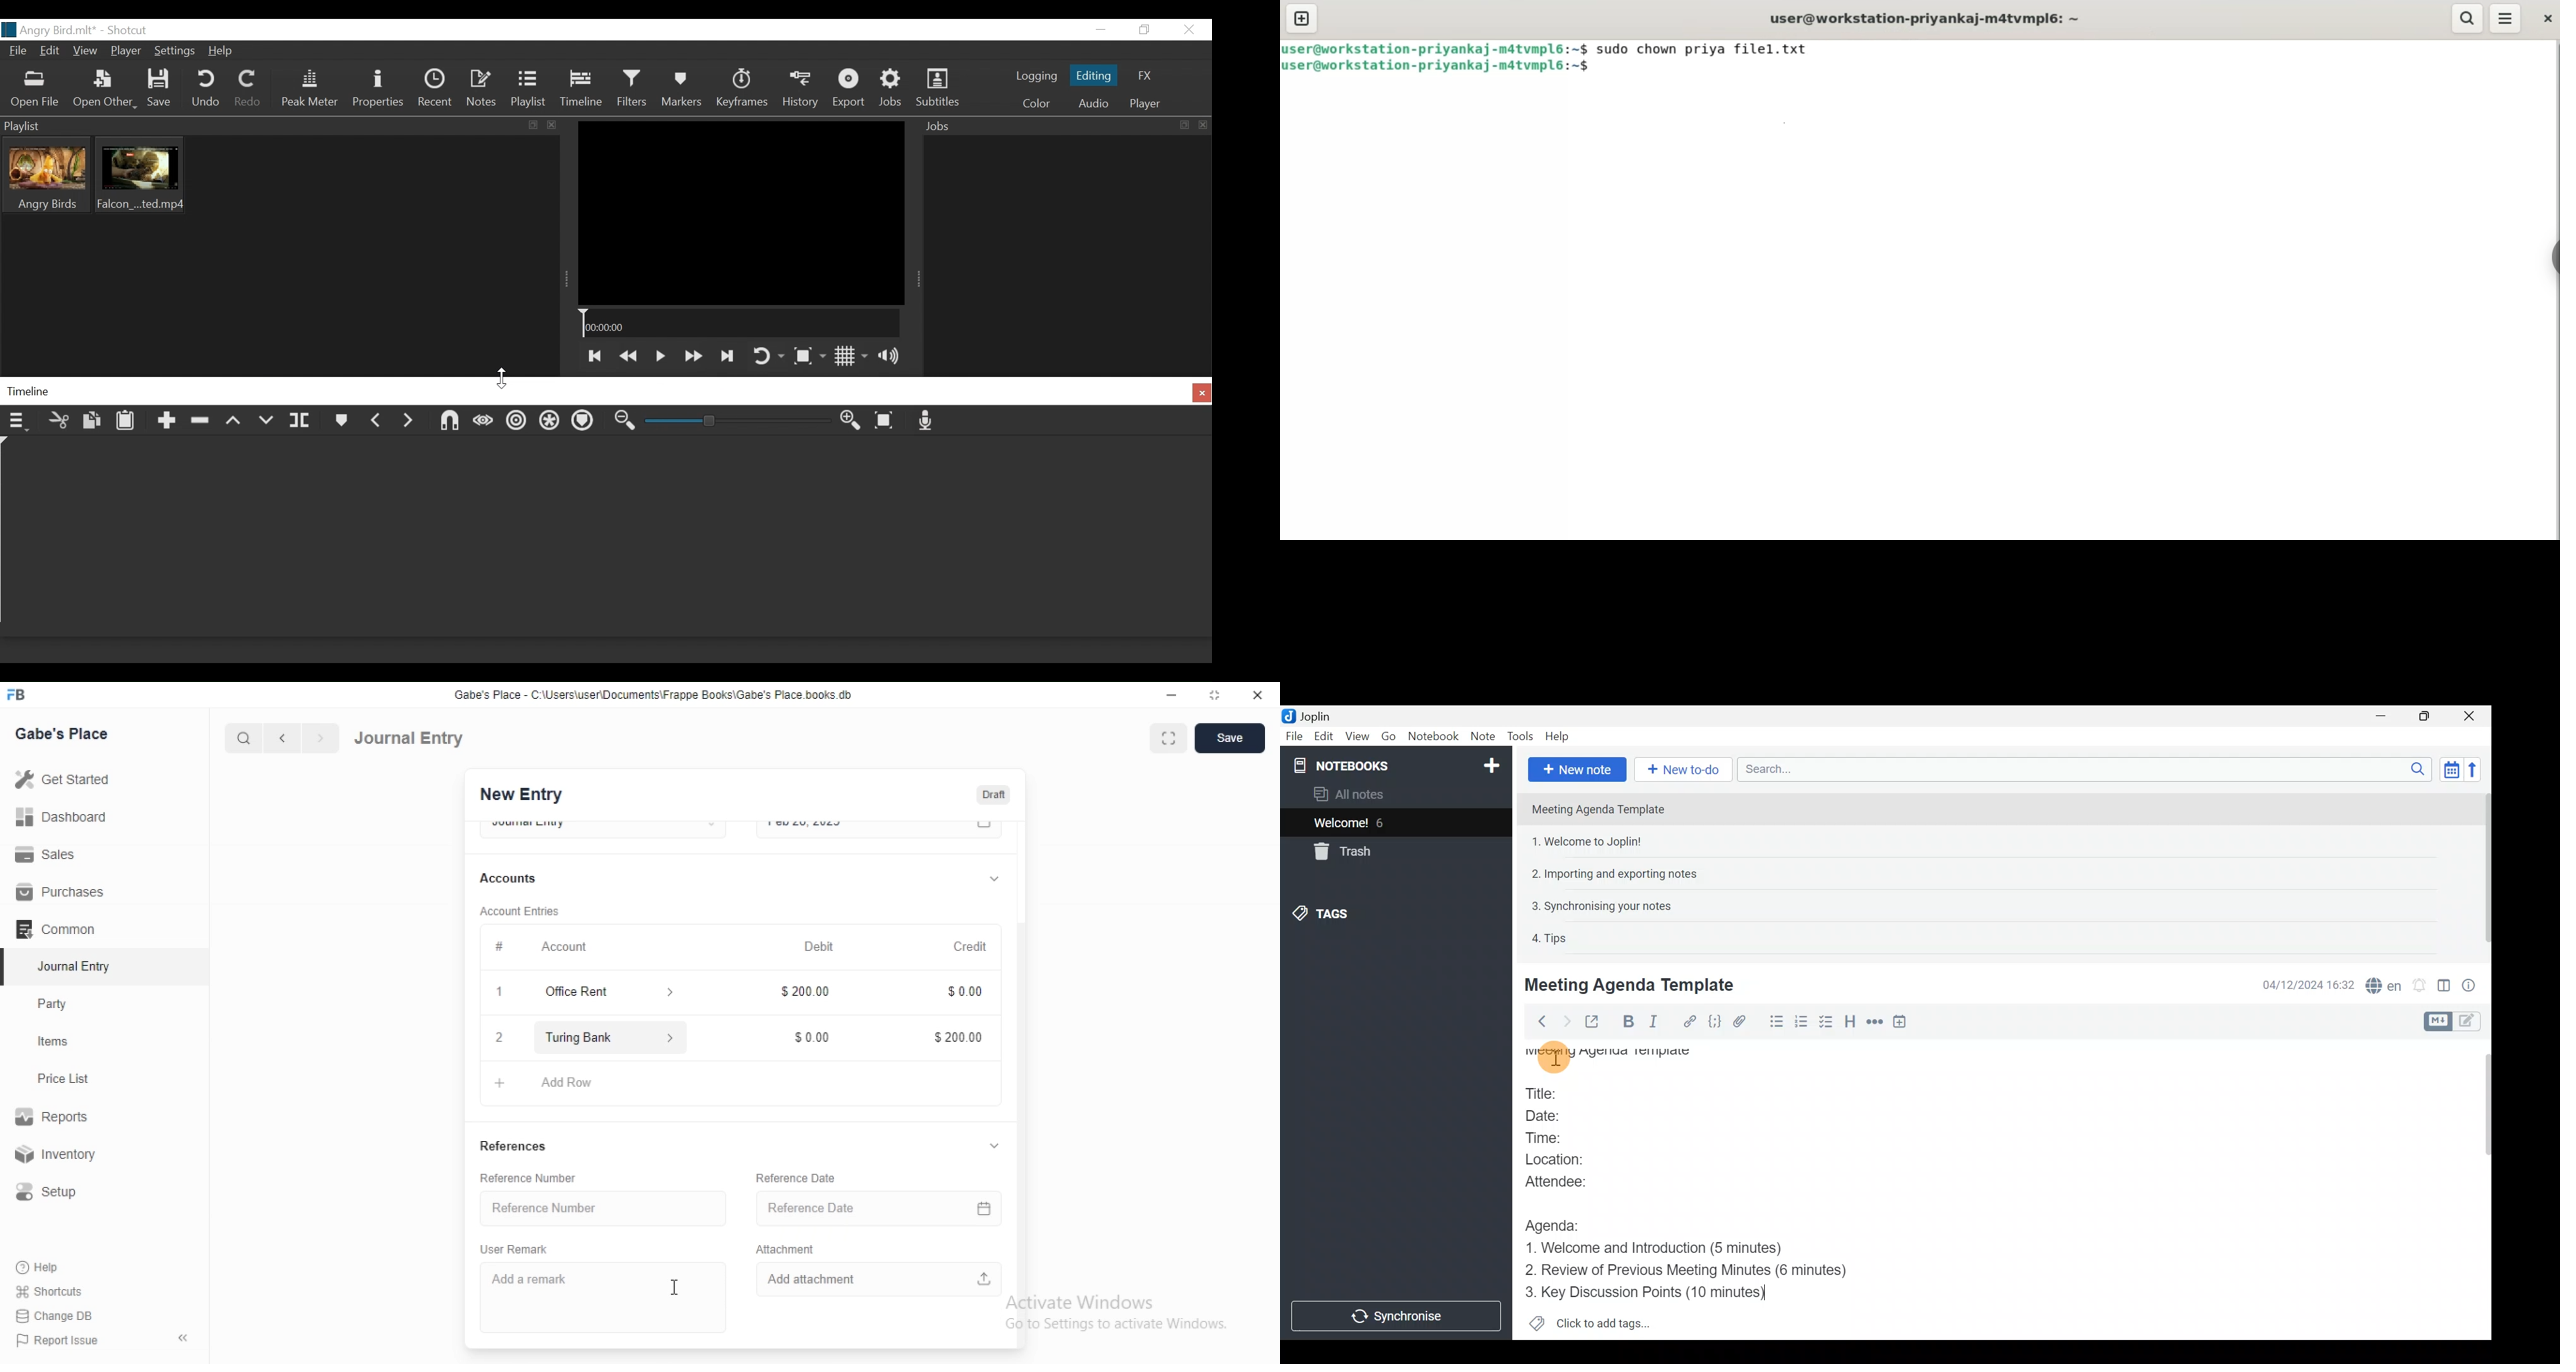 The image size is (2576, 1372). Describe the element at coordinates (1681, 769) in the screenshot. I see `New to-do` at that location.